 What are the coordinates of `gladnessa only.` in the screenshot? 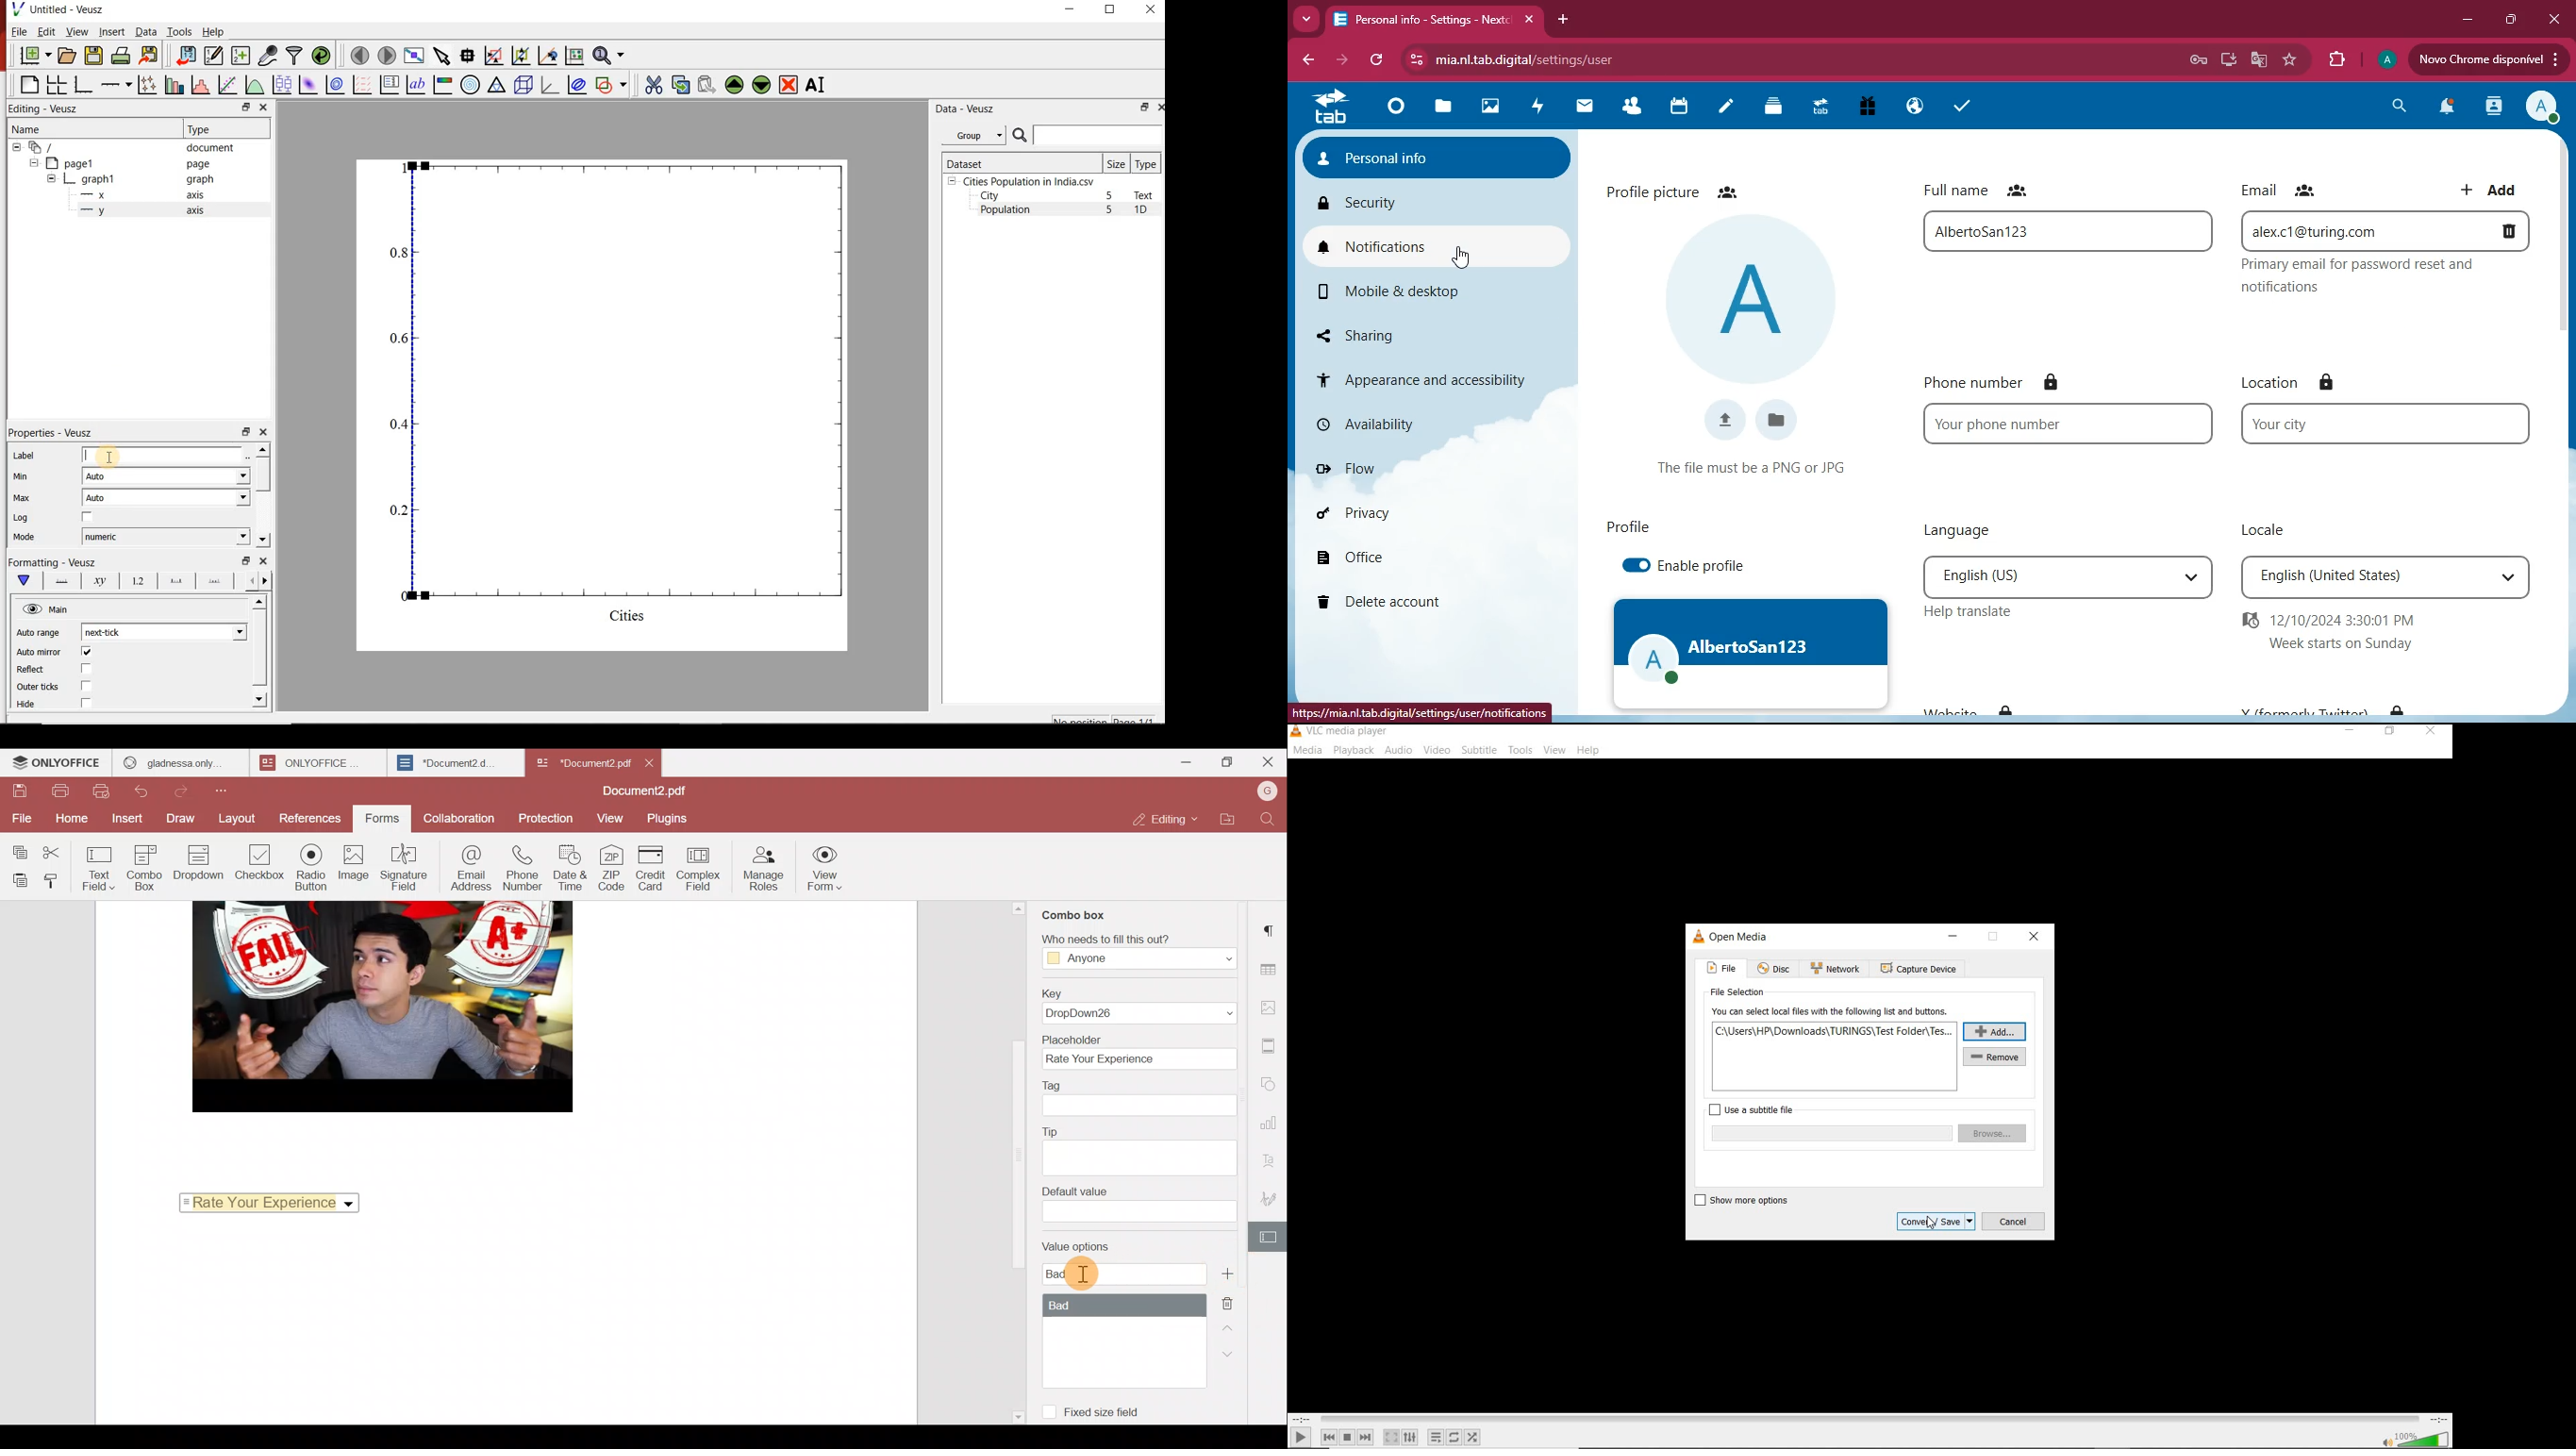 It's located at (173, 761).